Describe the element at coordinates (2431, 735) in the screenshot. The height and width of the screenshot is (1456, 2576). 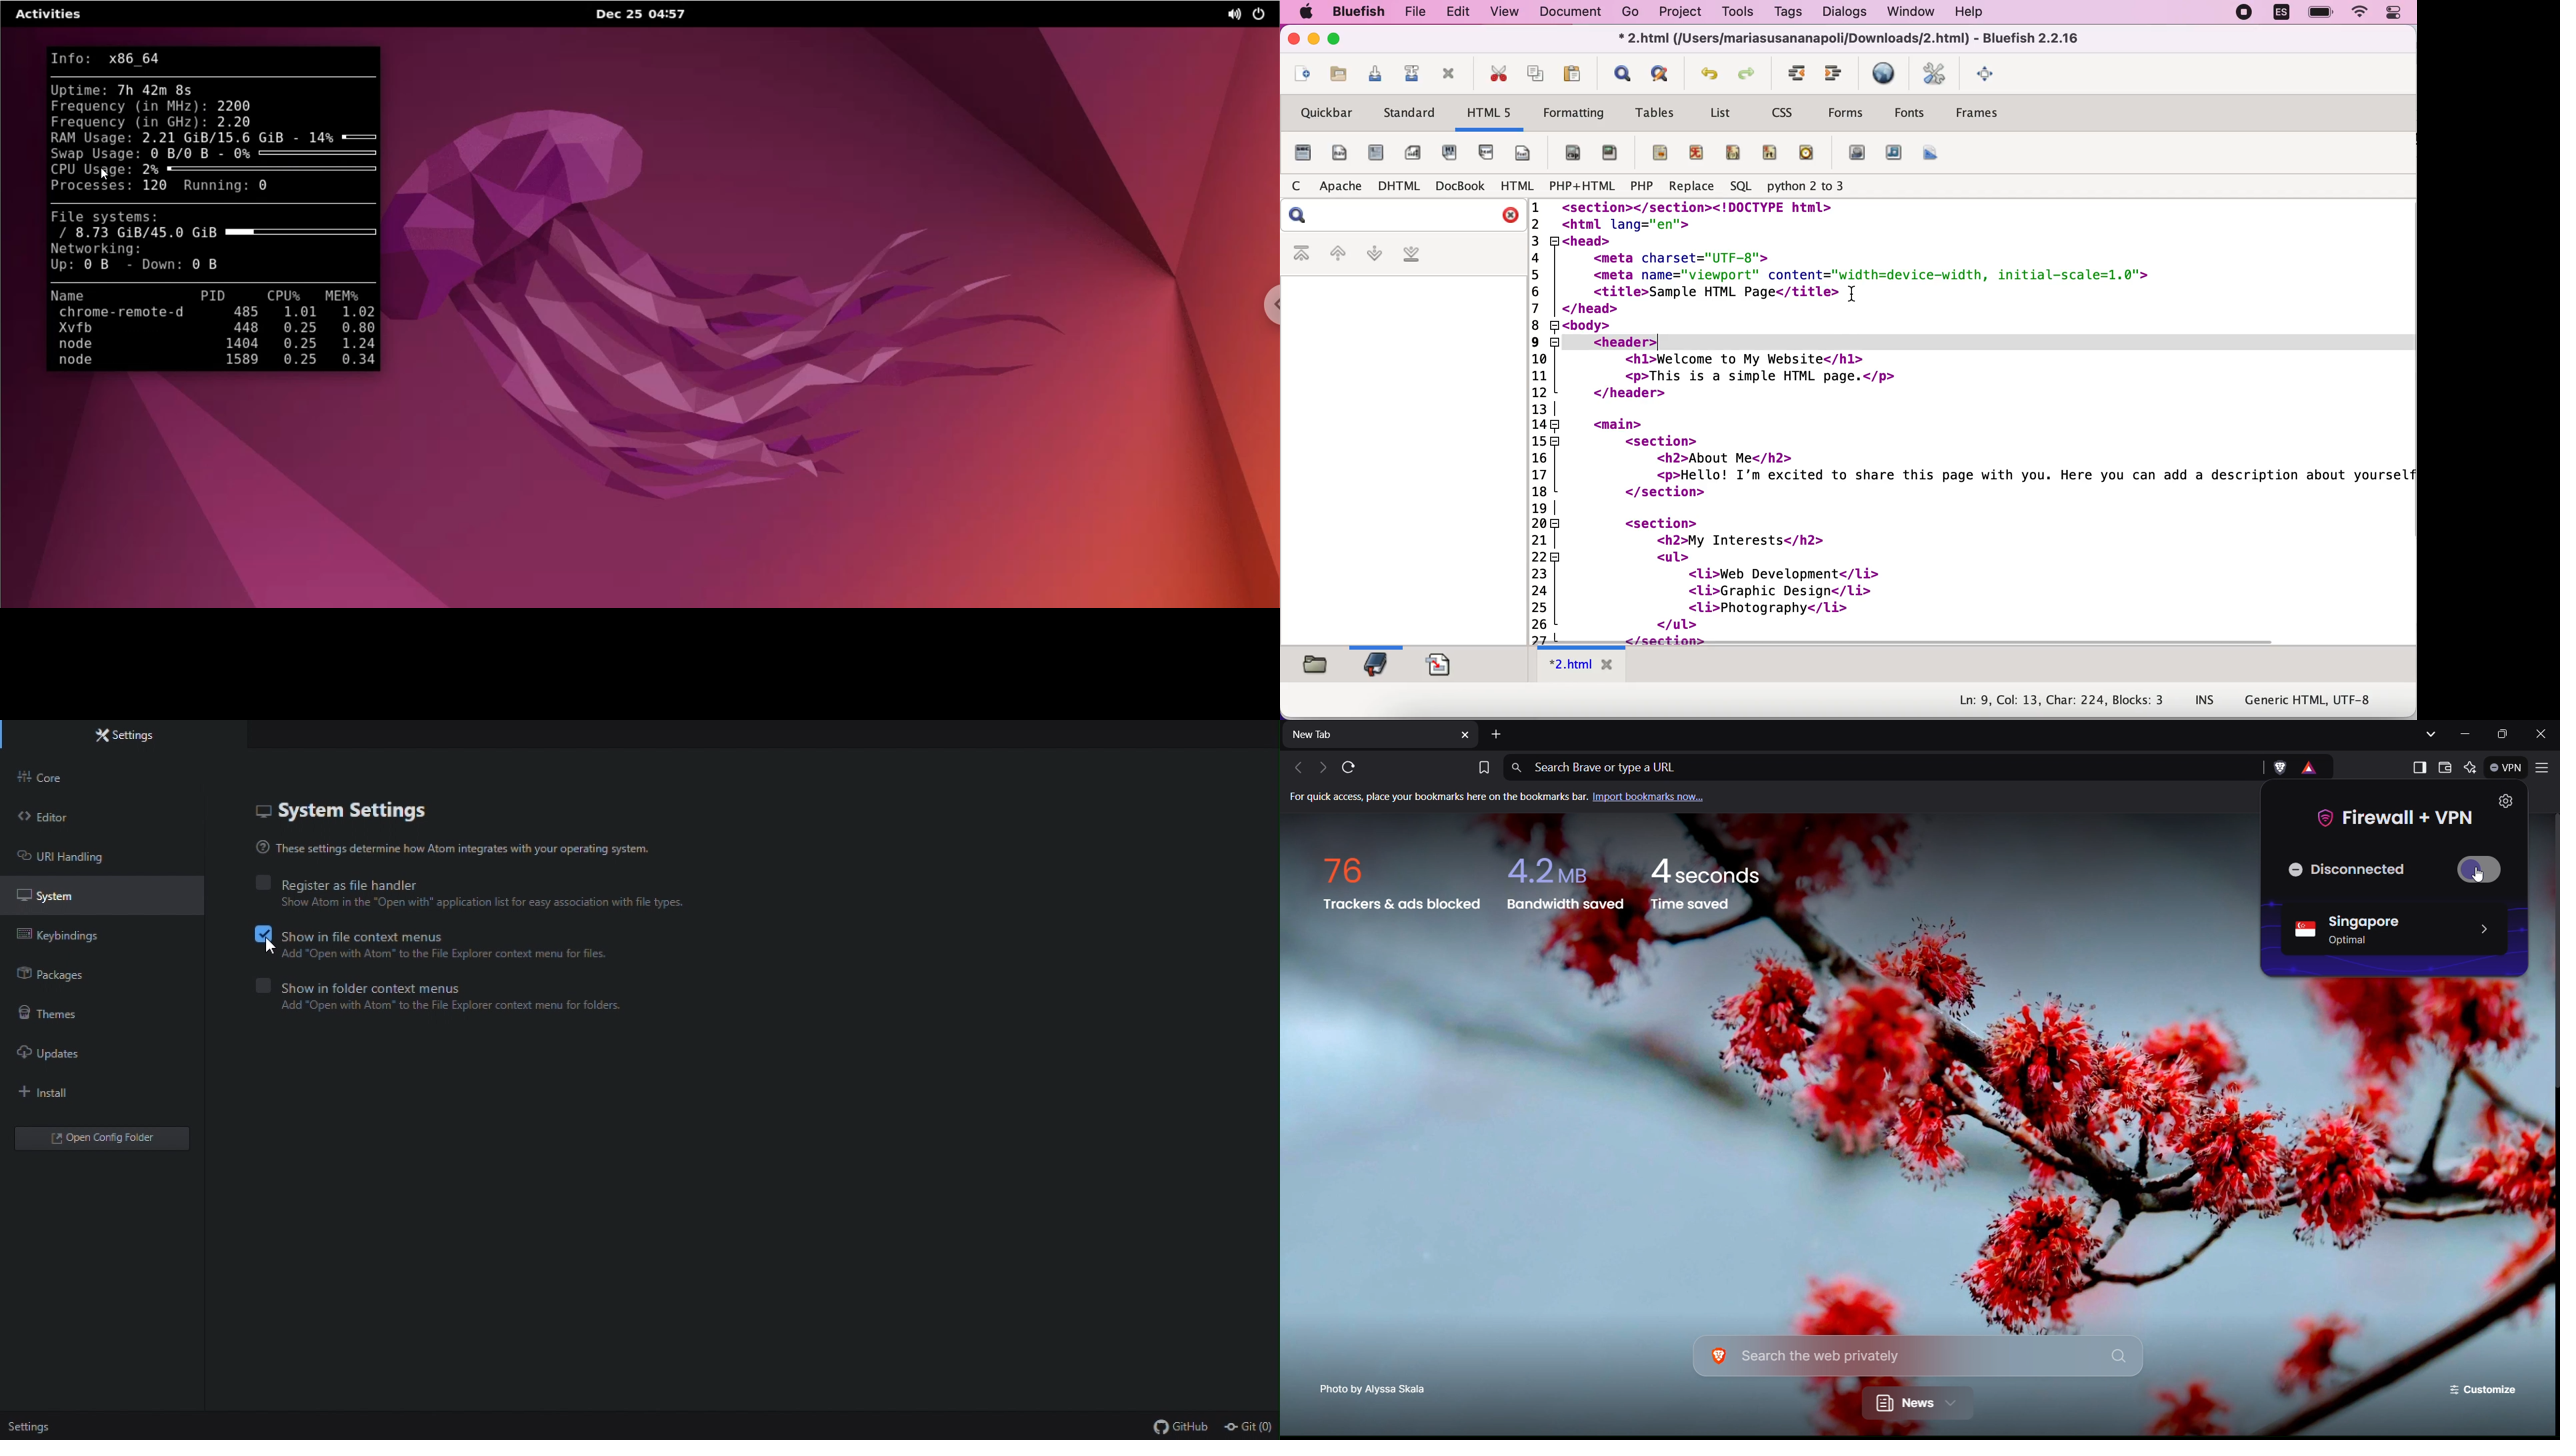
I see `Show tabs` at that location.